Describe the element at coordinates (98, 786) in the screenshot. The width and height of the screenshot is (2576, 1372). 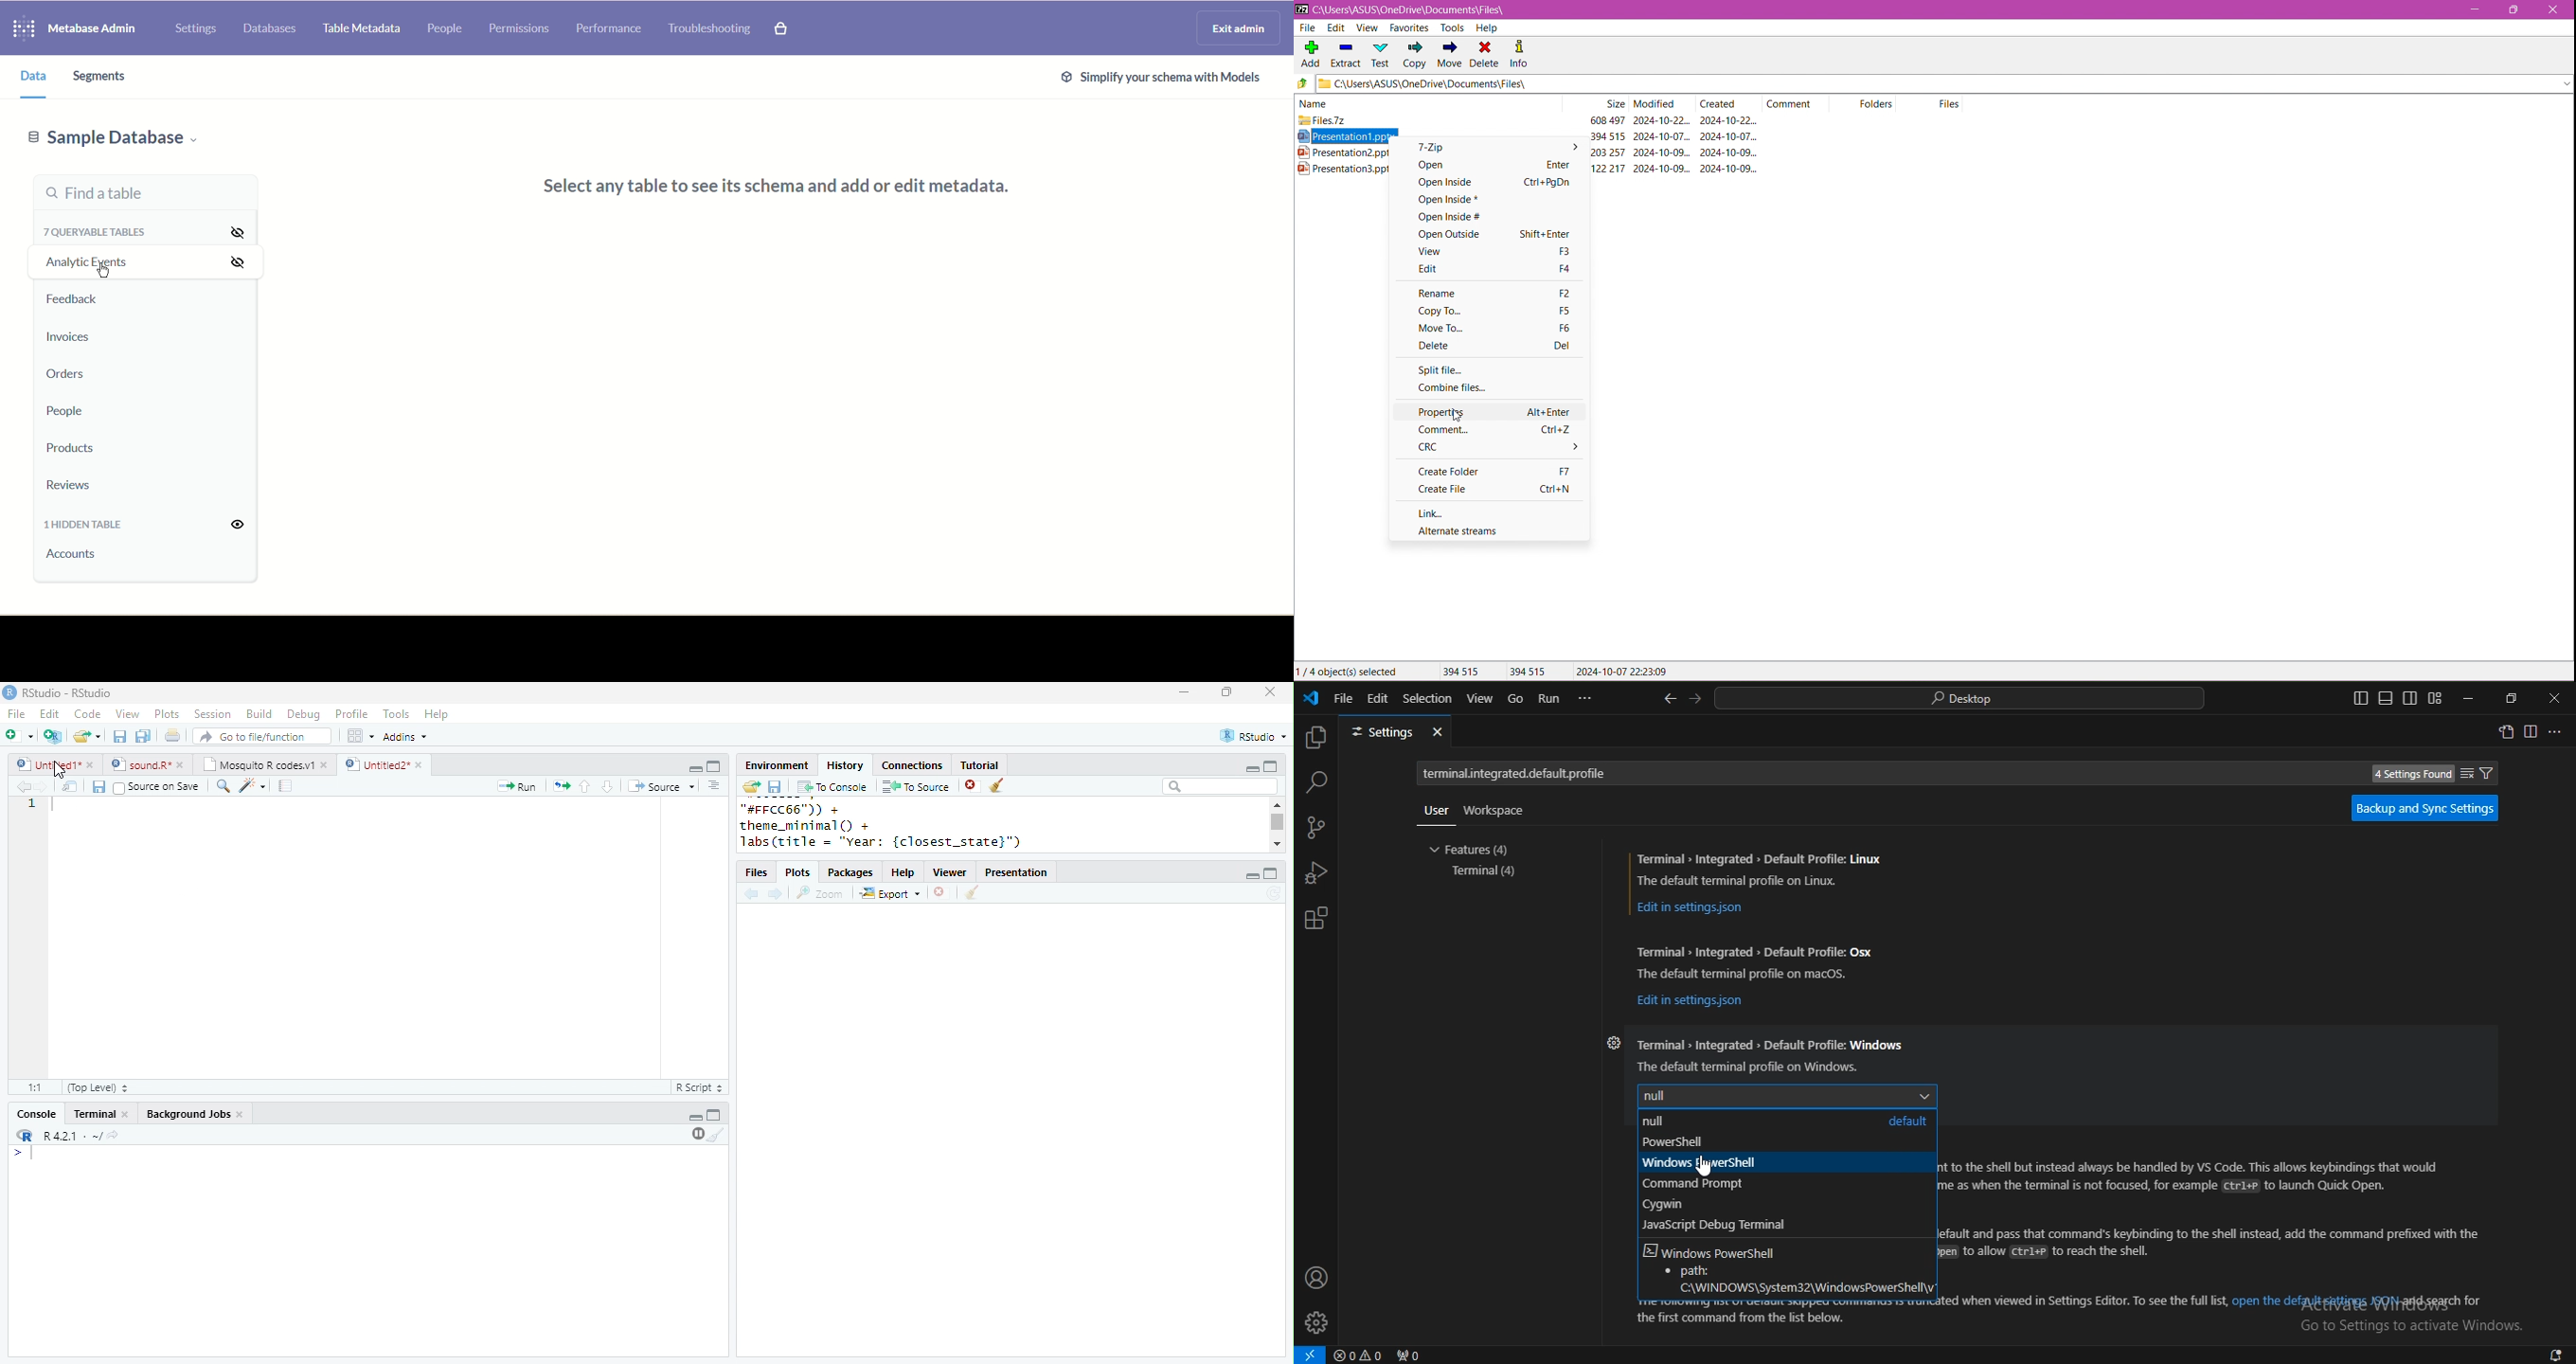
I see `save` at that location.